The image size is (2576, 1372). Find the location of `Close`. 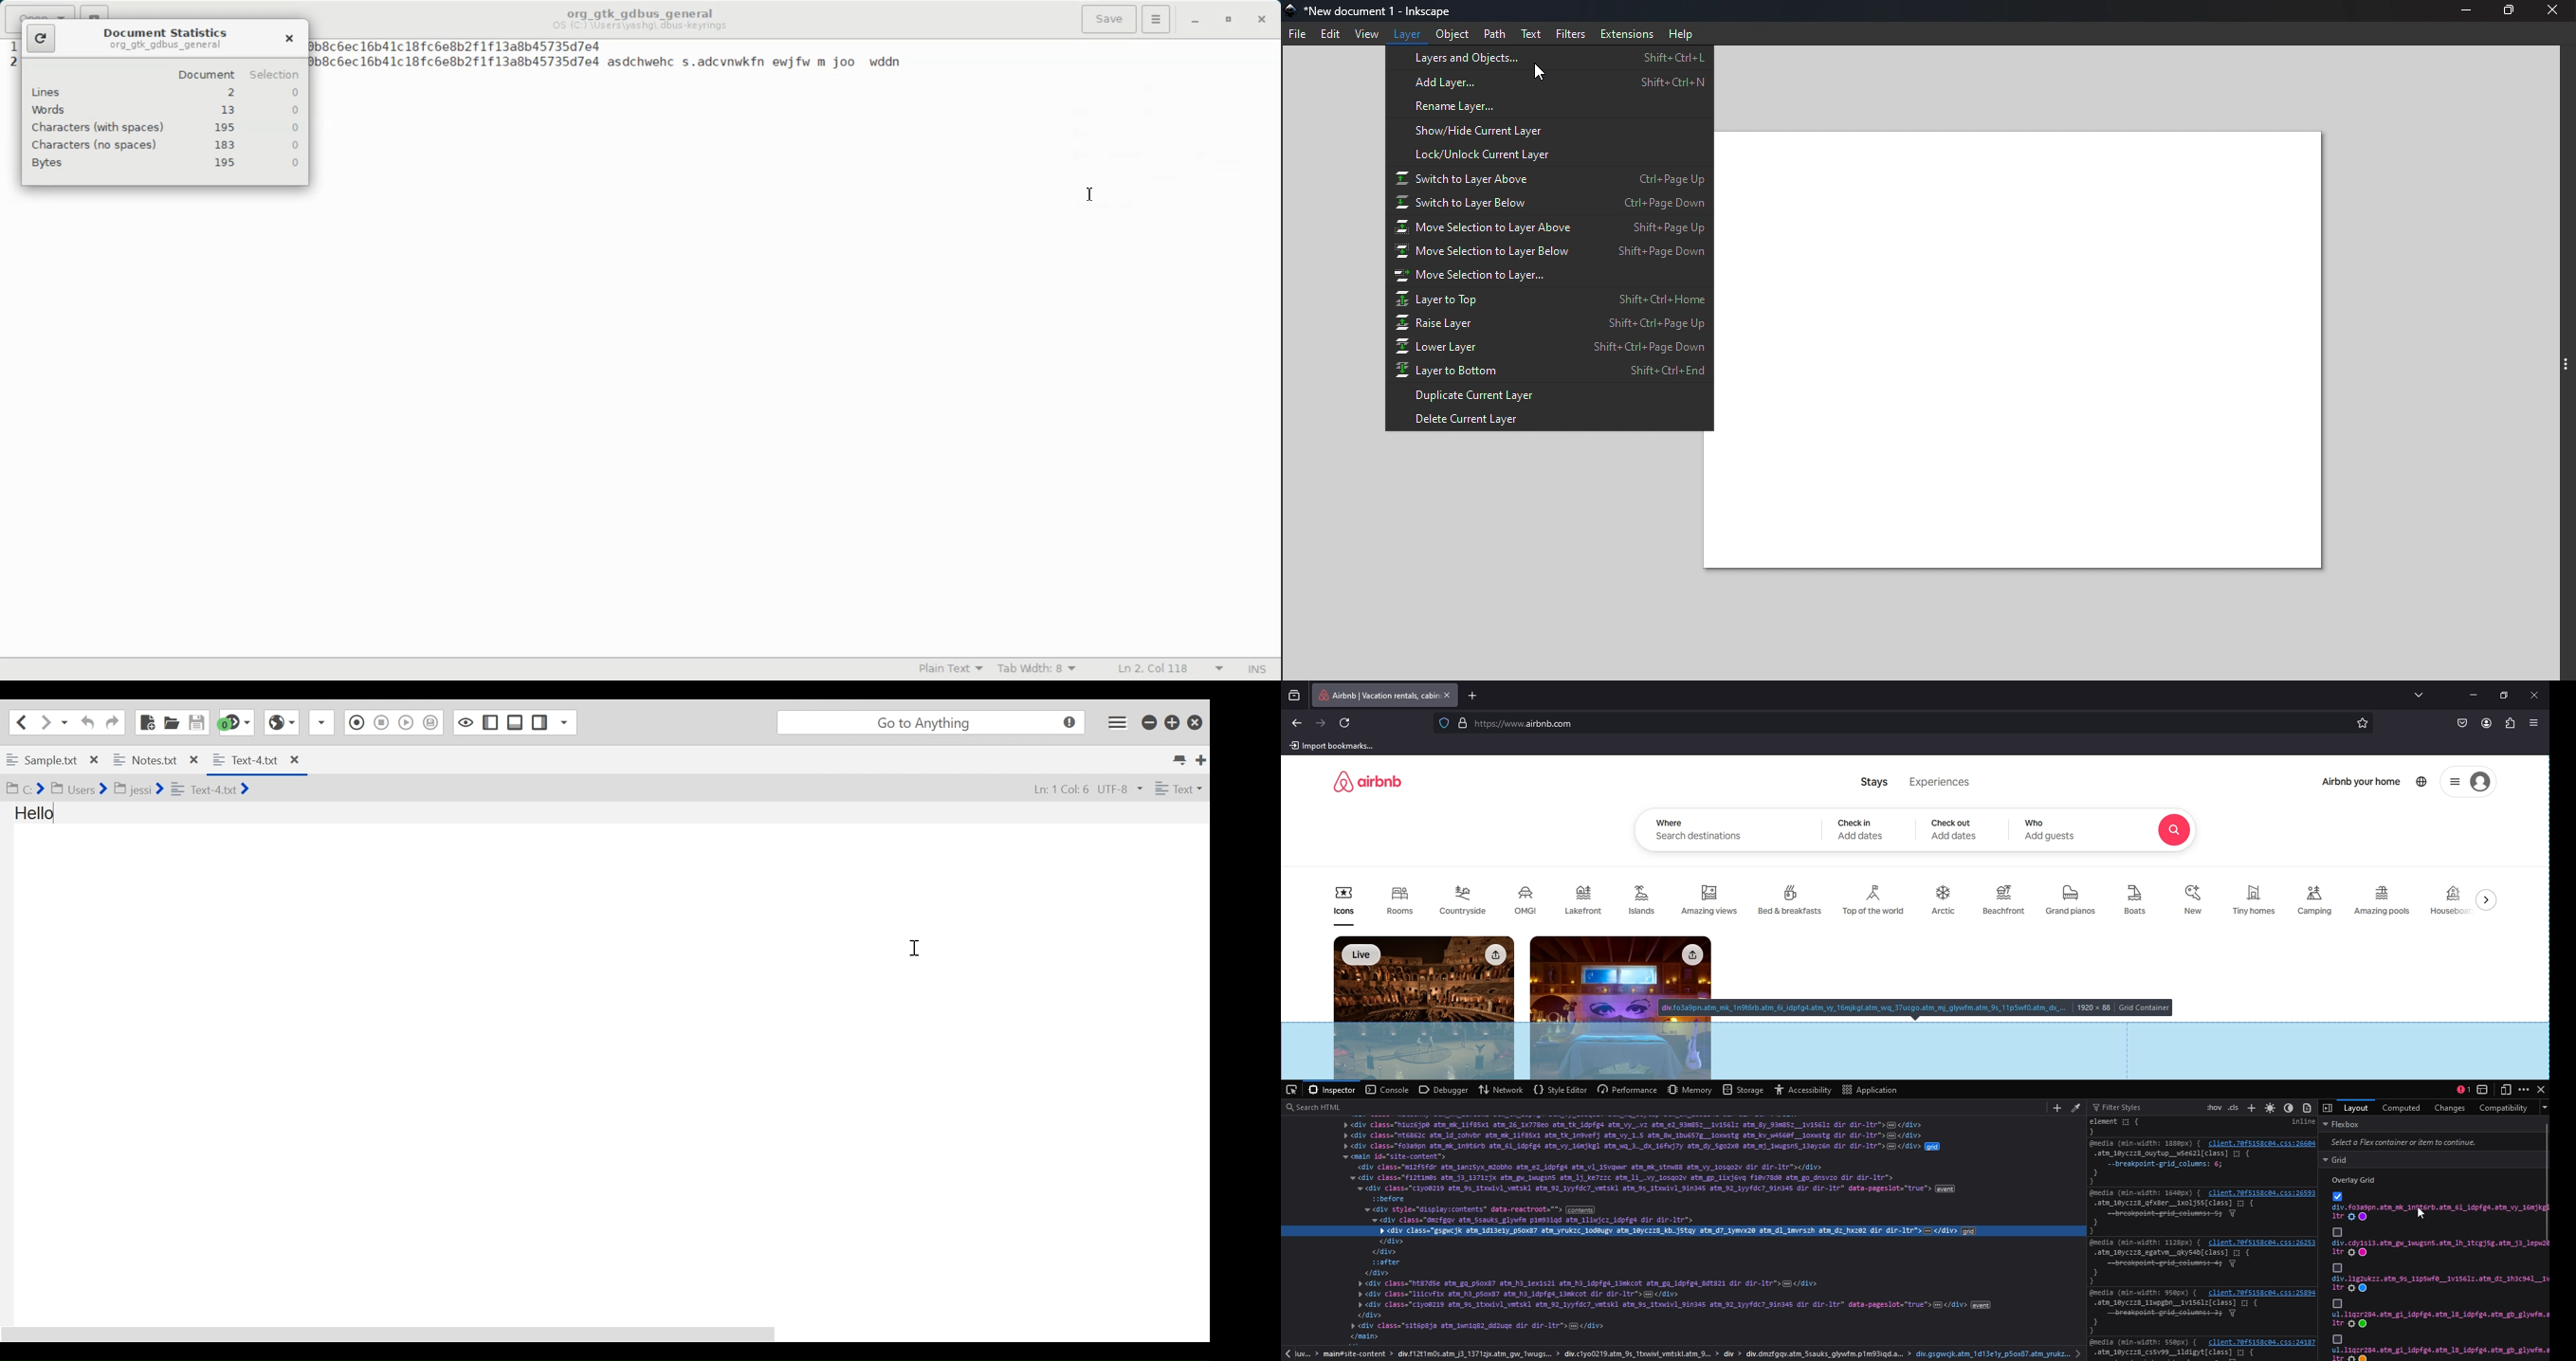

Close is located at coordinates (1196, 723).